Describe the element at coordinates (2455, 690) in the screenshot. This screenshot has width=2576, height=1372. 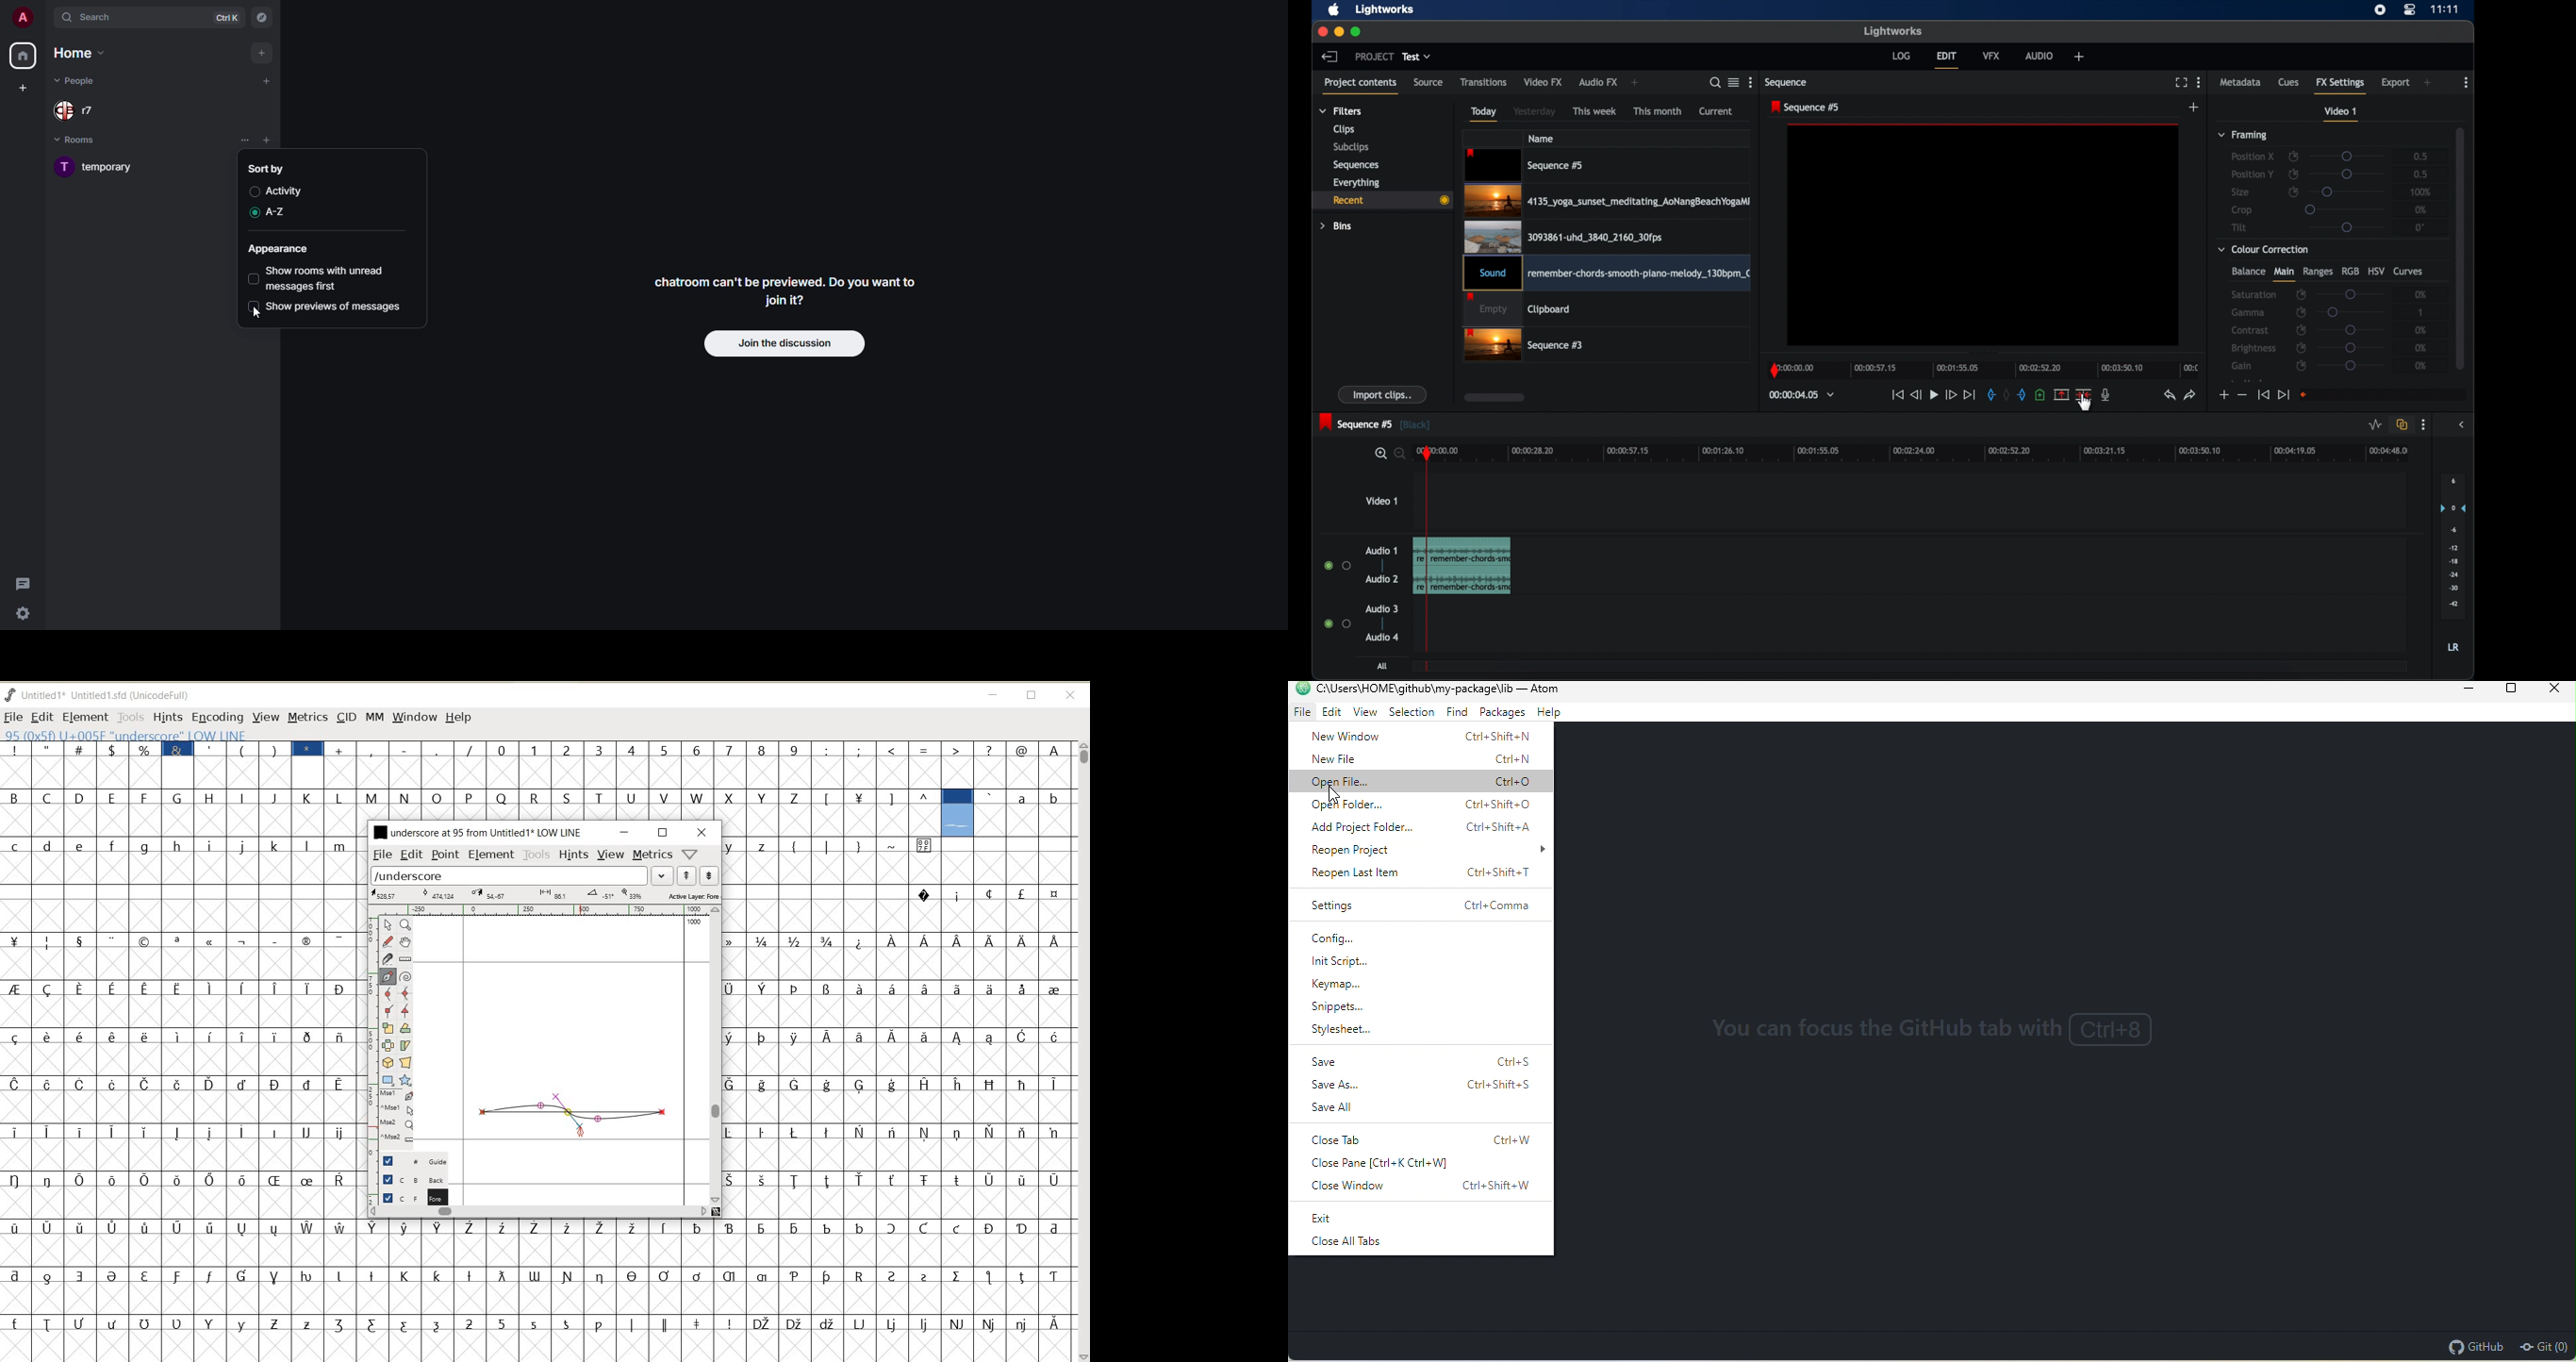
I see `minimize` at that location.